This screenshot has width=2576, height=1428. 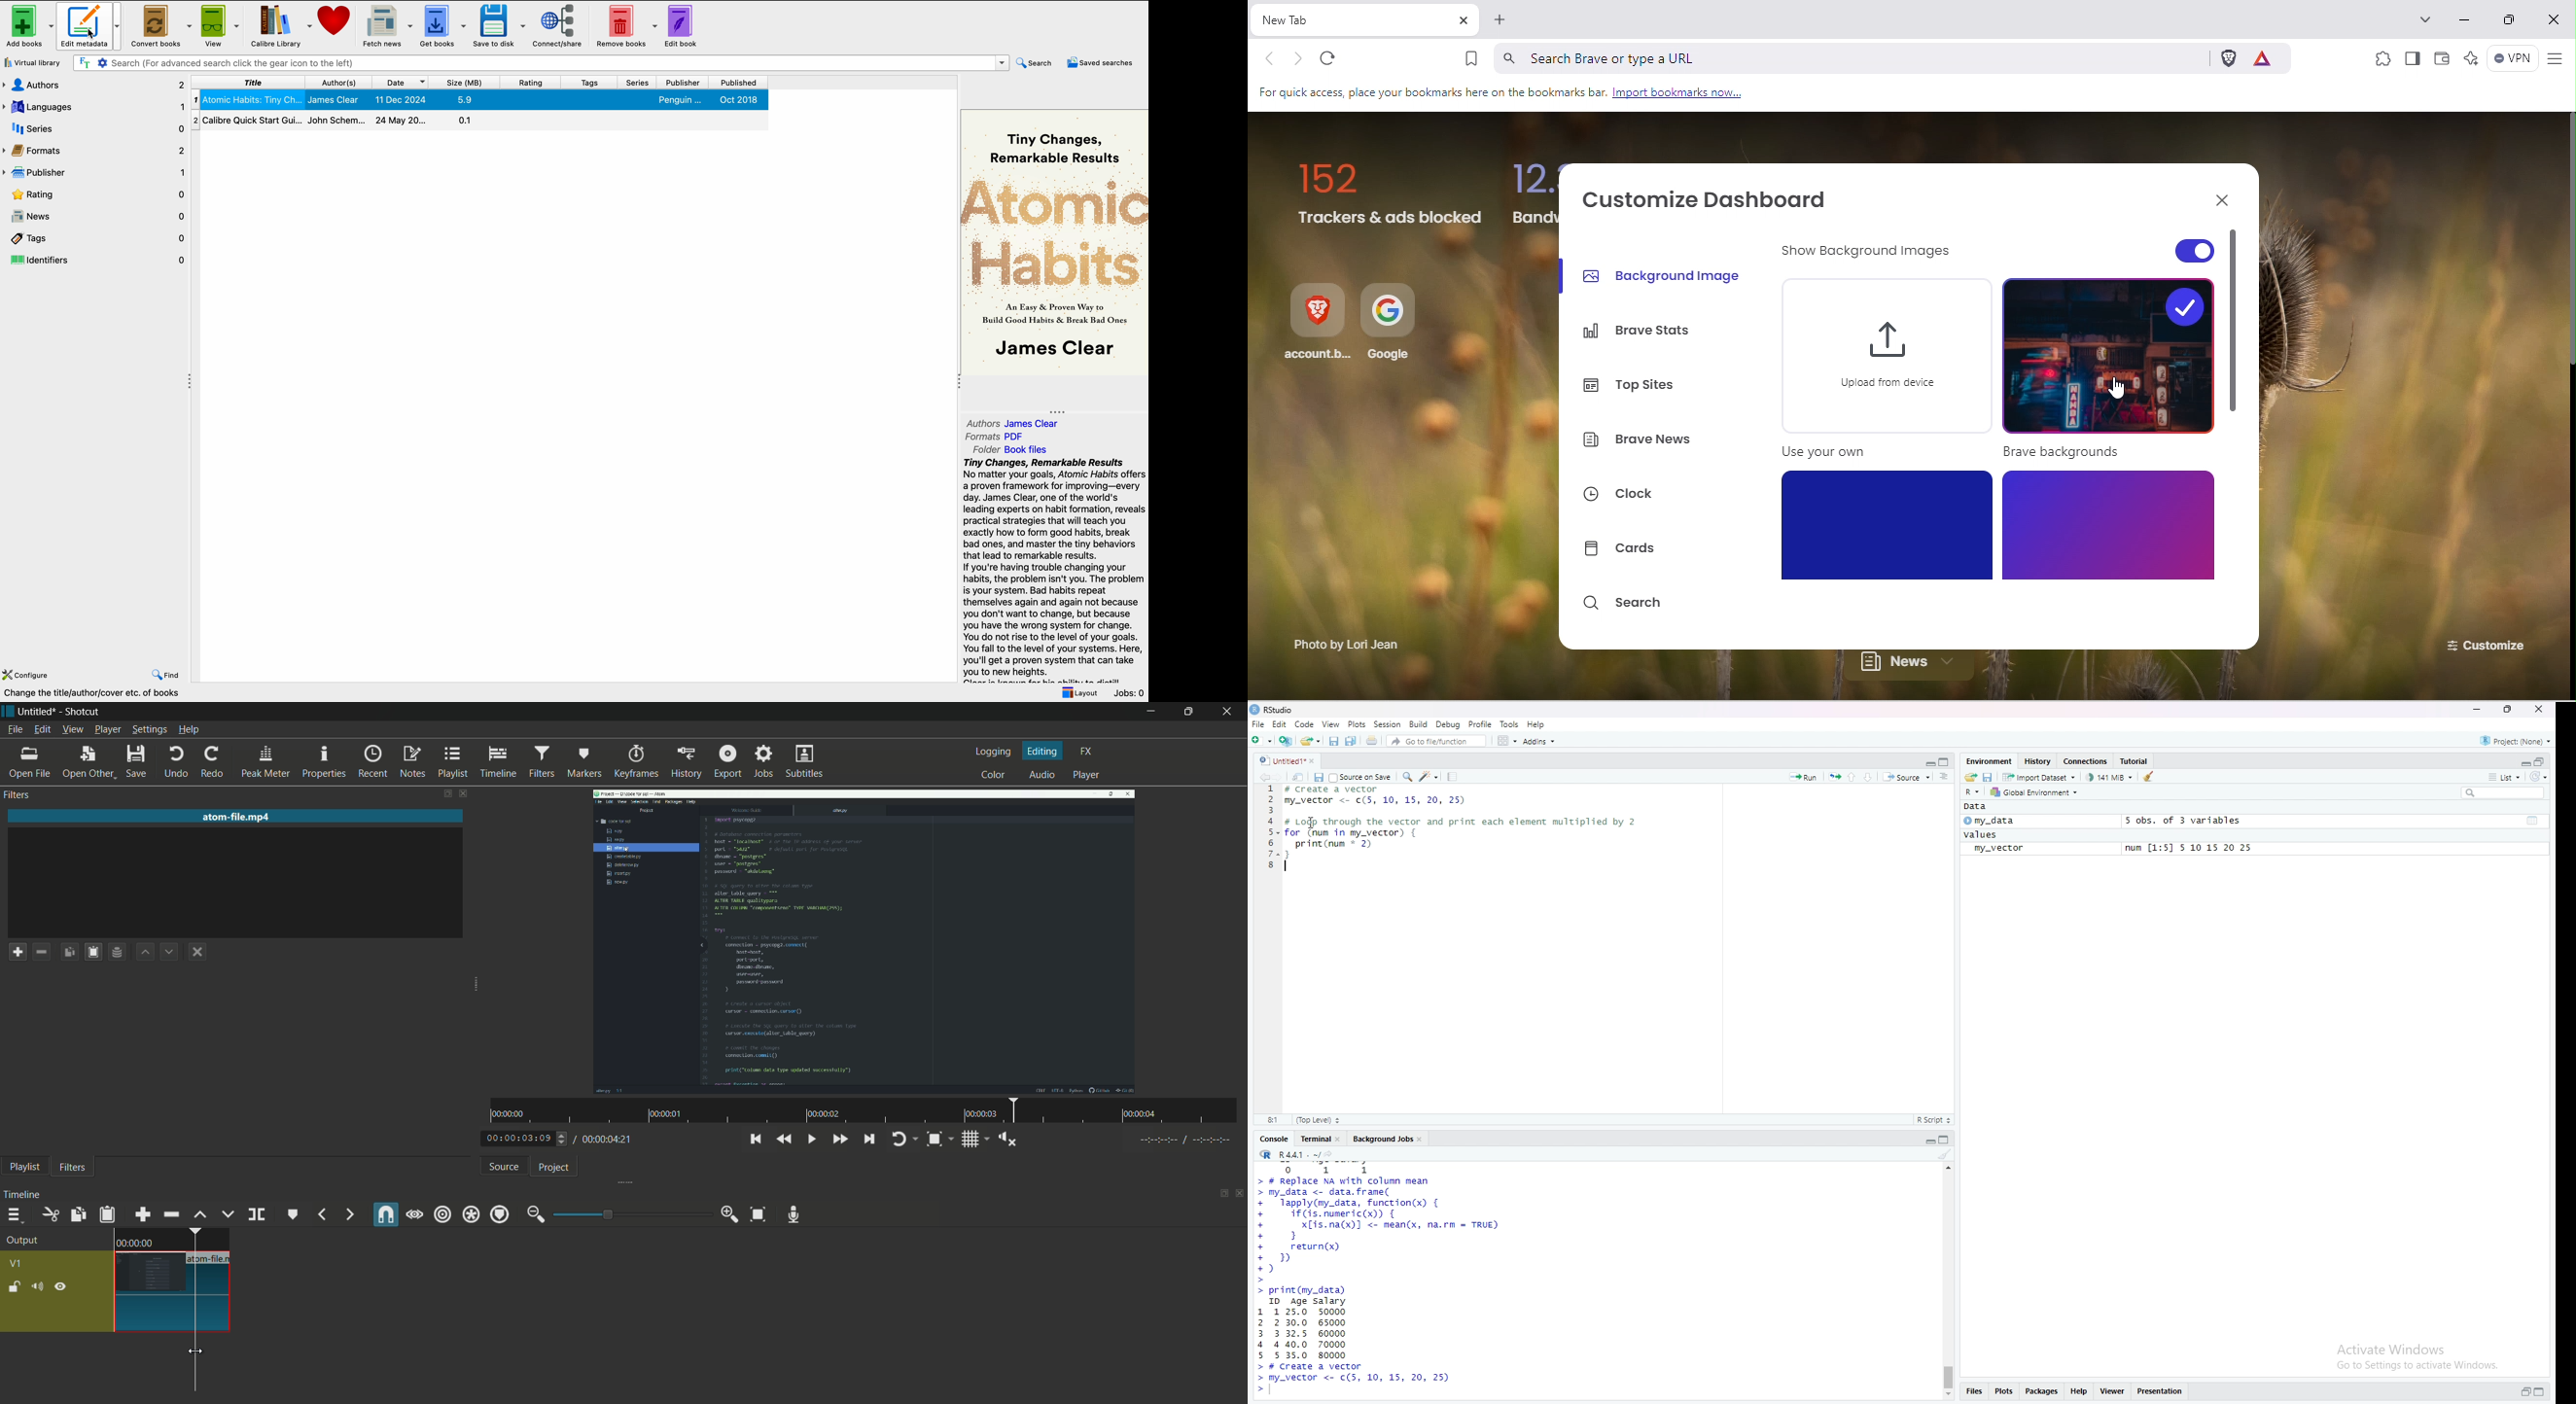 I want to click on authors, so click(x=1016, y=423).